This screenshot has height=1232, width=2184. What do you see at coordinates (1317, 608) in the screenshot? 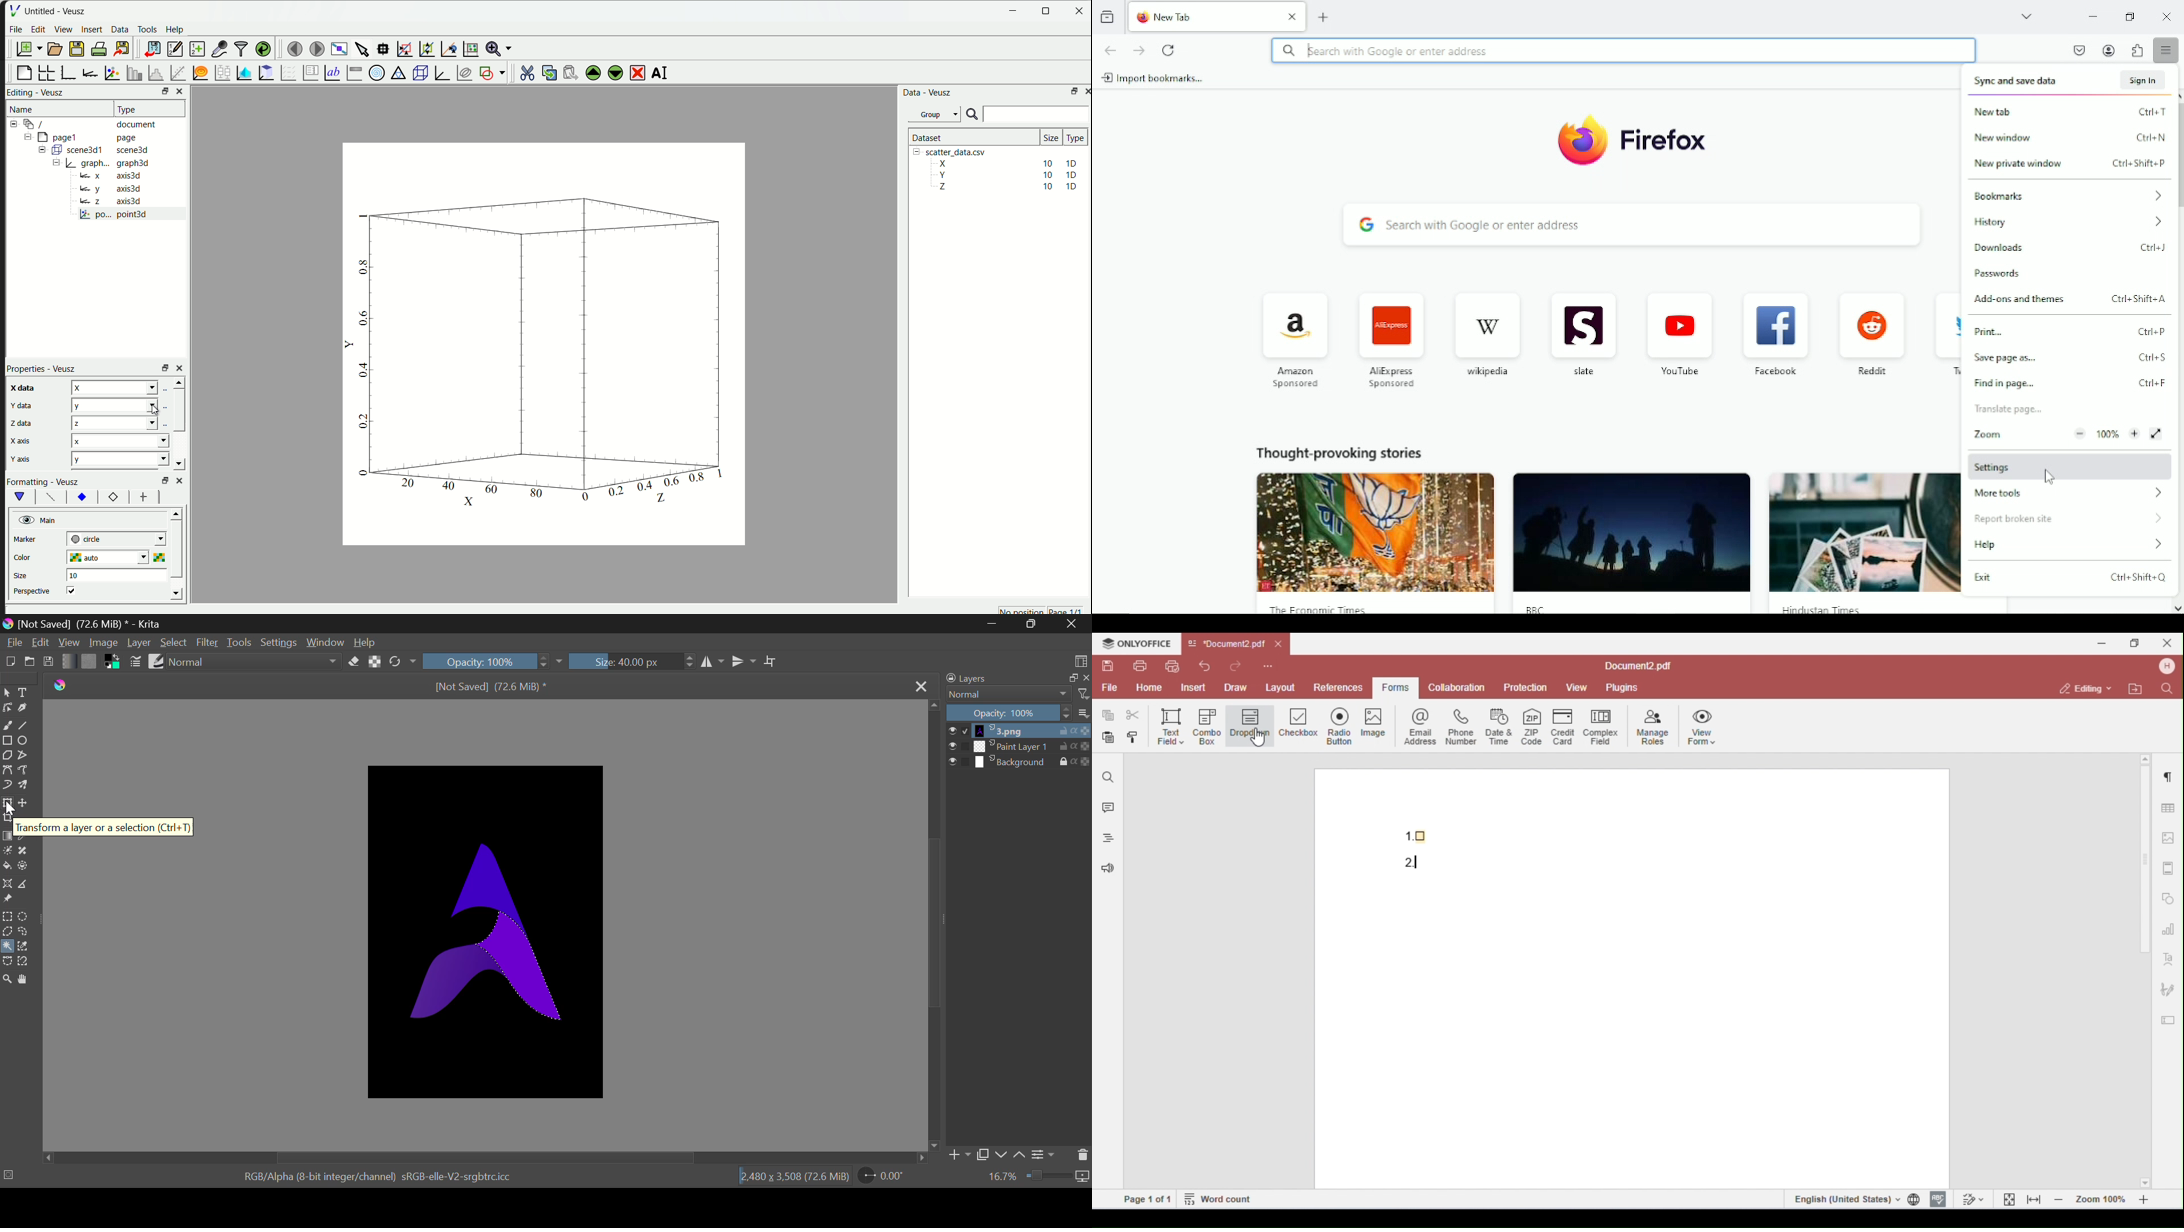
I see `The Economic Times` at bounding box center [1317, 608].